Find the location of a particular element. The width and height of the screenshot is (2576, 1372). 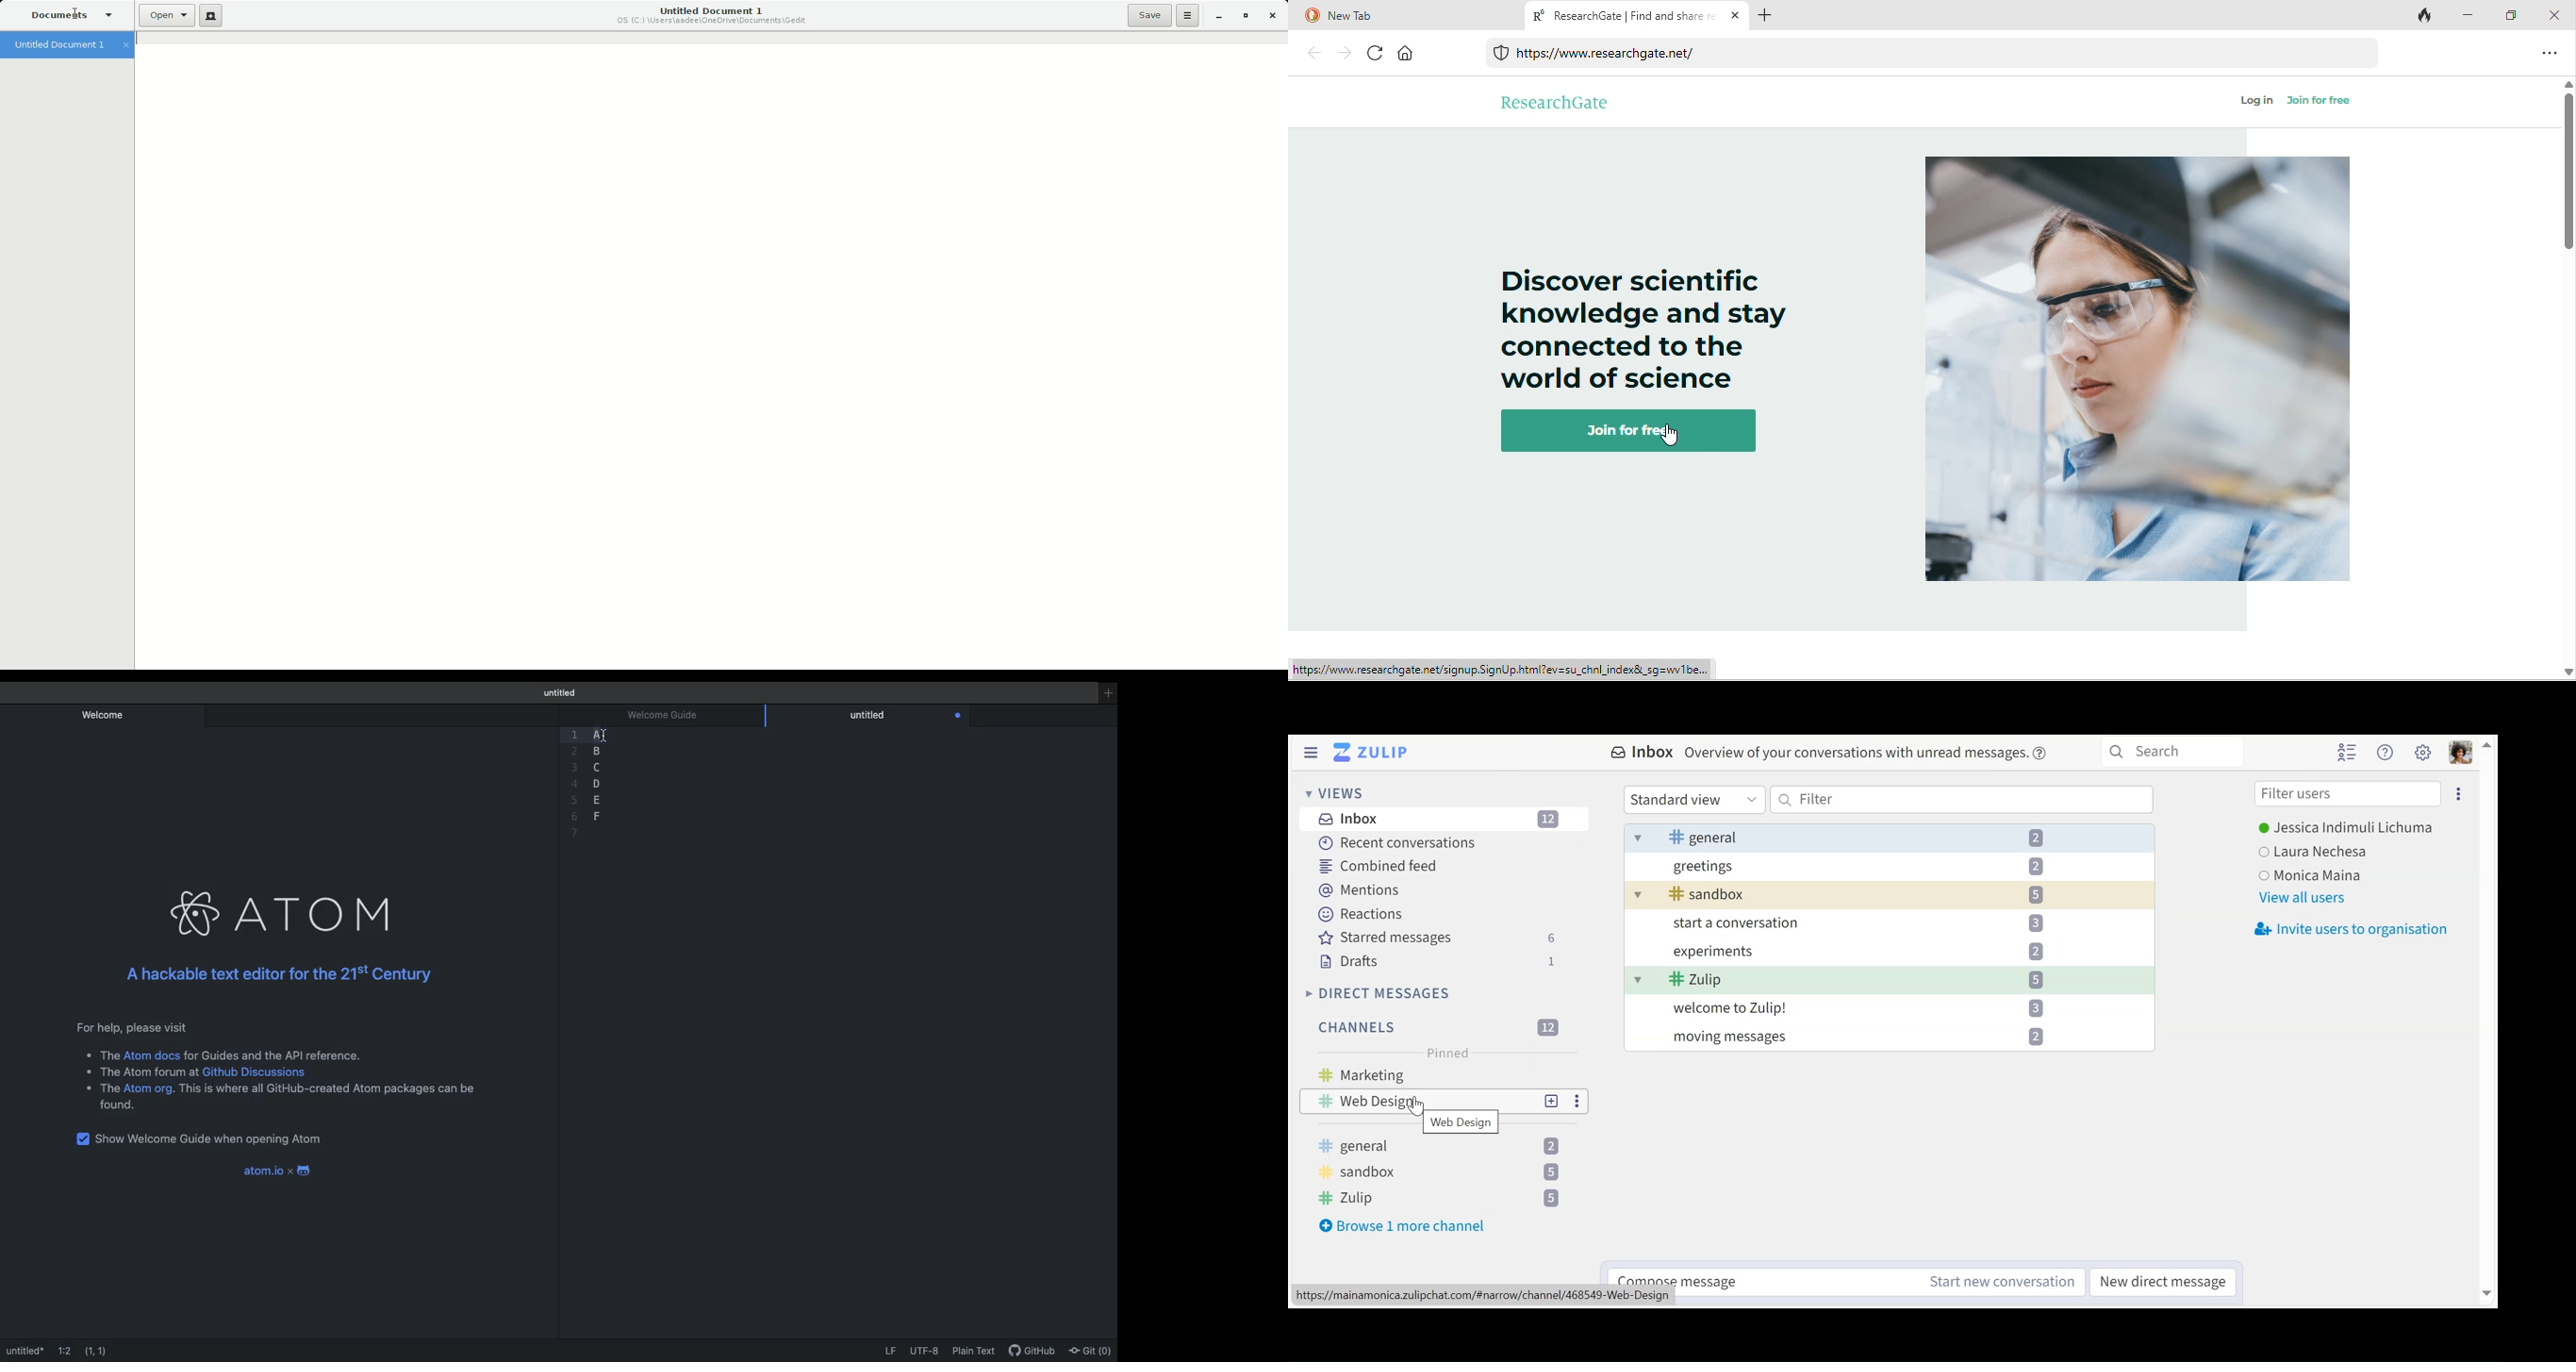

forward is located at coordinates (1346, 53).